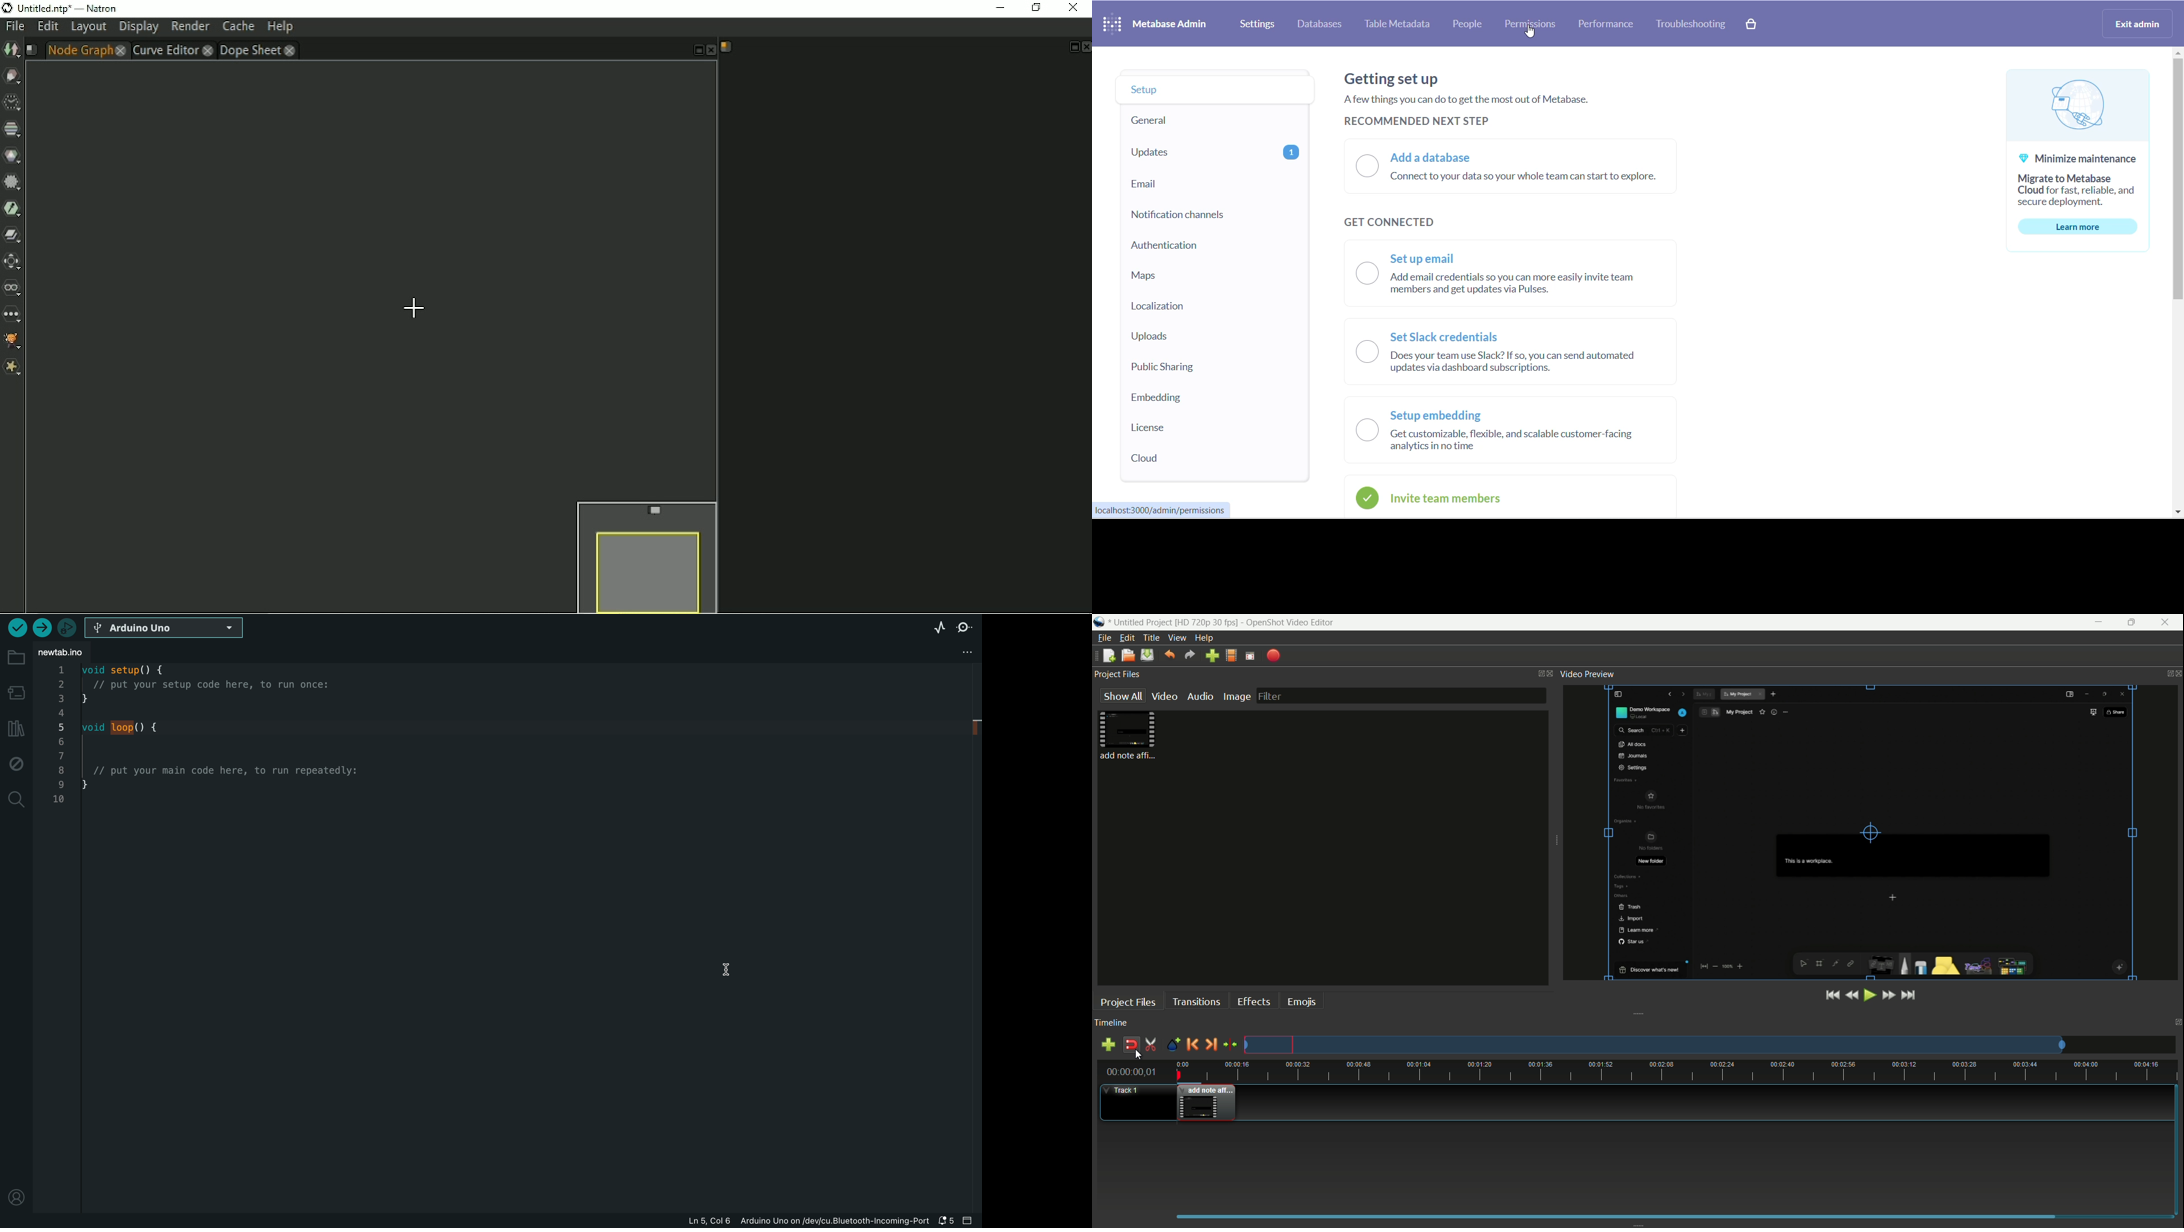 The image size is (2184, 1232). Describe the element at coordinates (2141, 25) in the screenshot. I see `exit admin logo` at that location.